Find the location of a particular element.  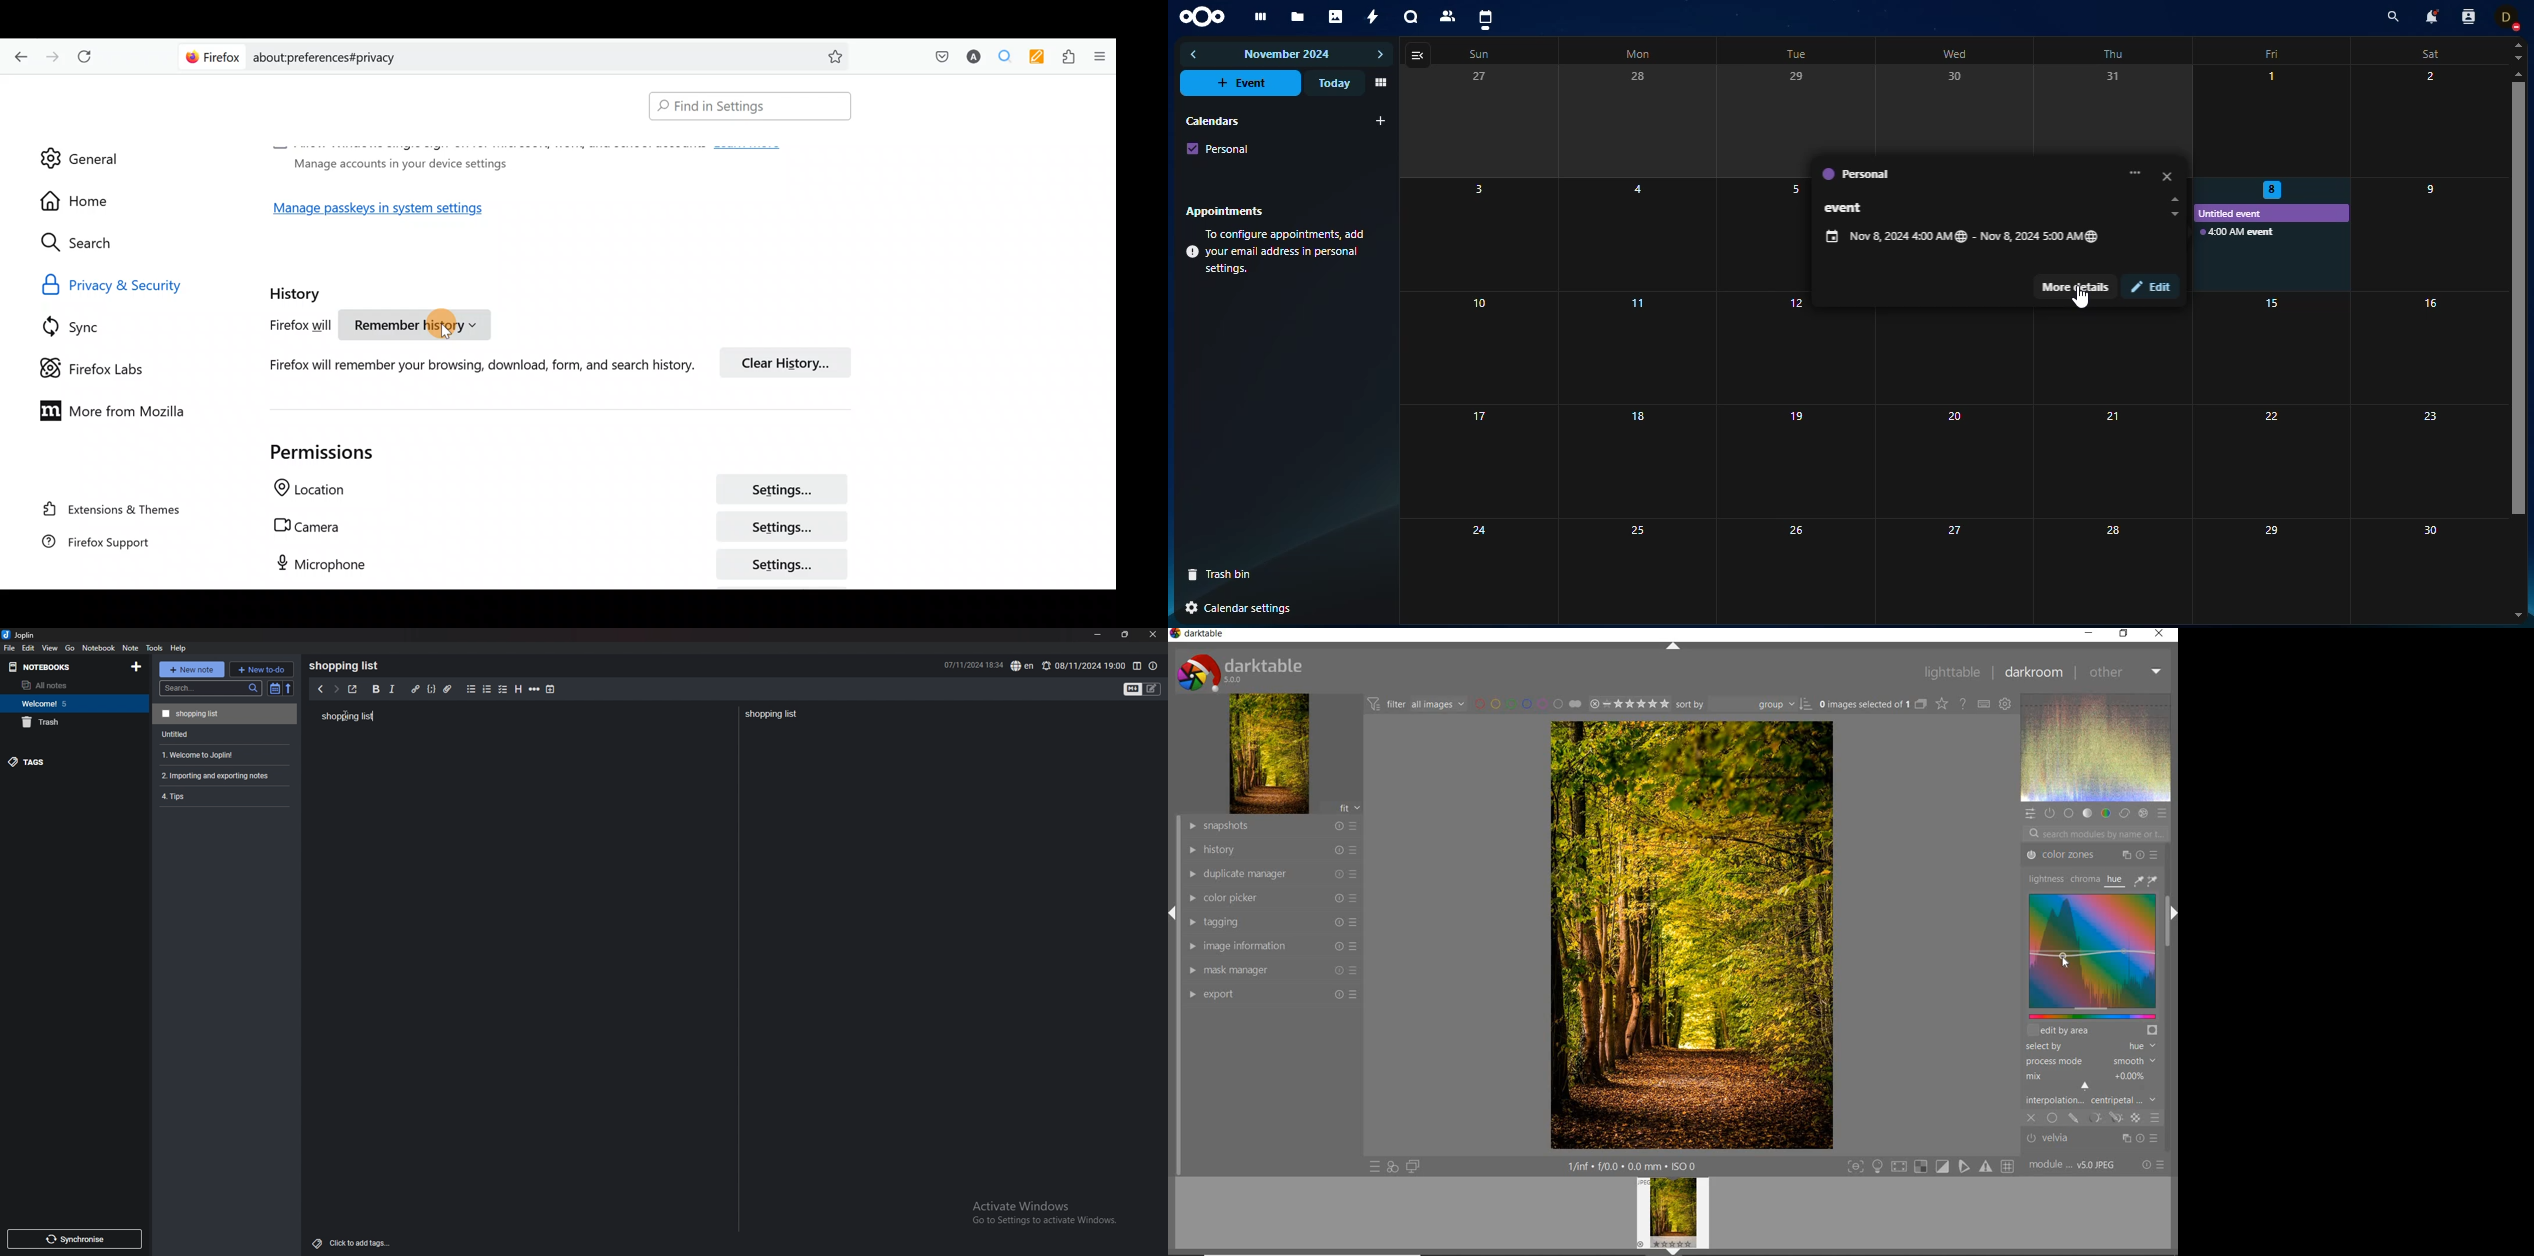

sat is located at coordinates (2427, 54).